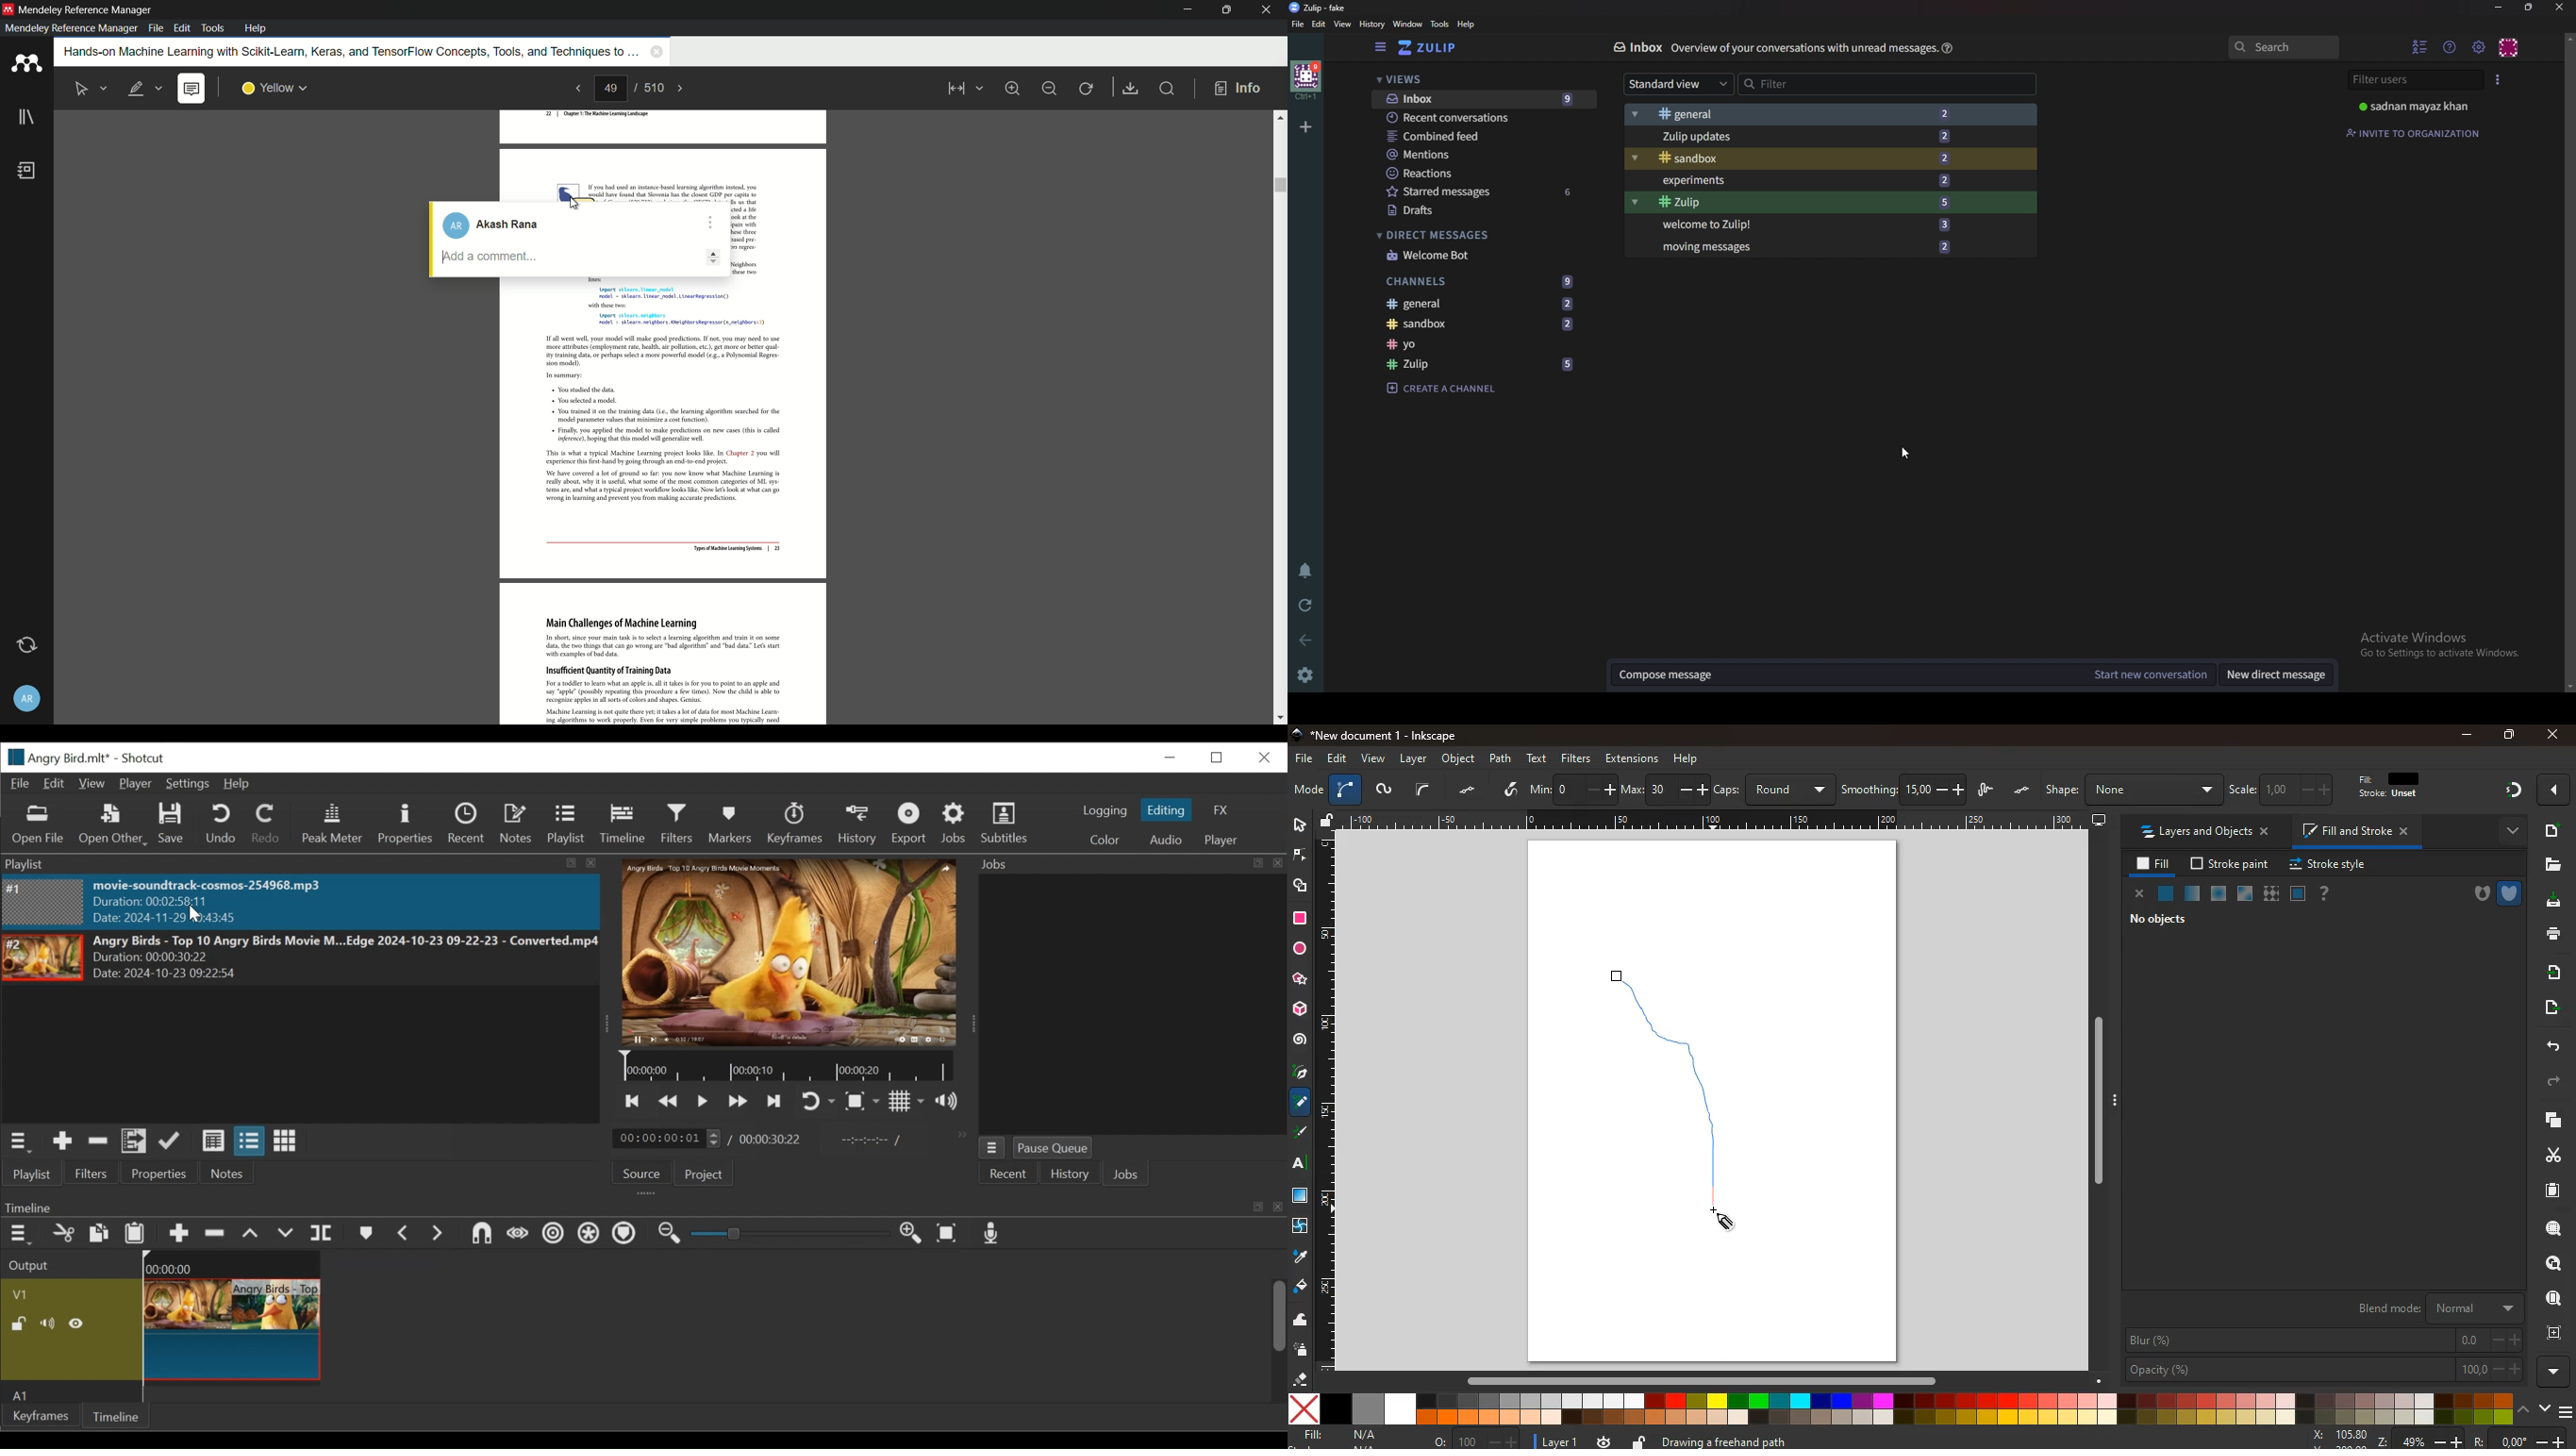 This screenshot has height=1456, width=2576. Describe the element at coordinates (624, 1236) in the screenshot. I see `Ripple Markers` at that location.